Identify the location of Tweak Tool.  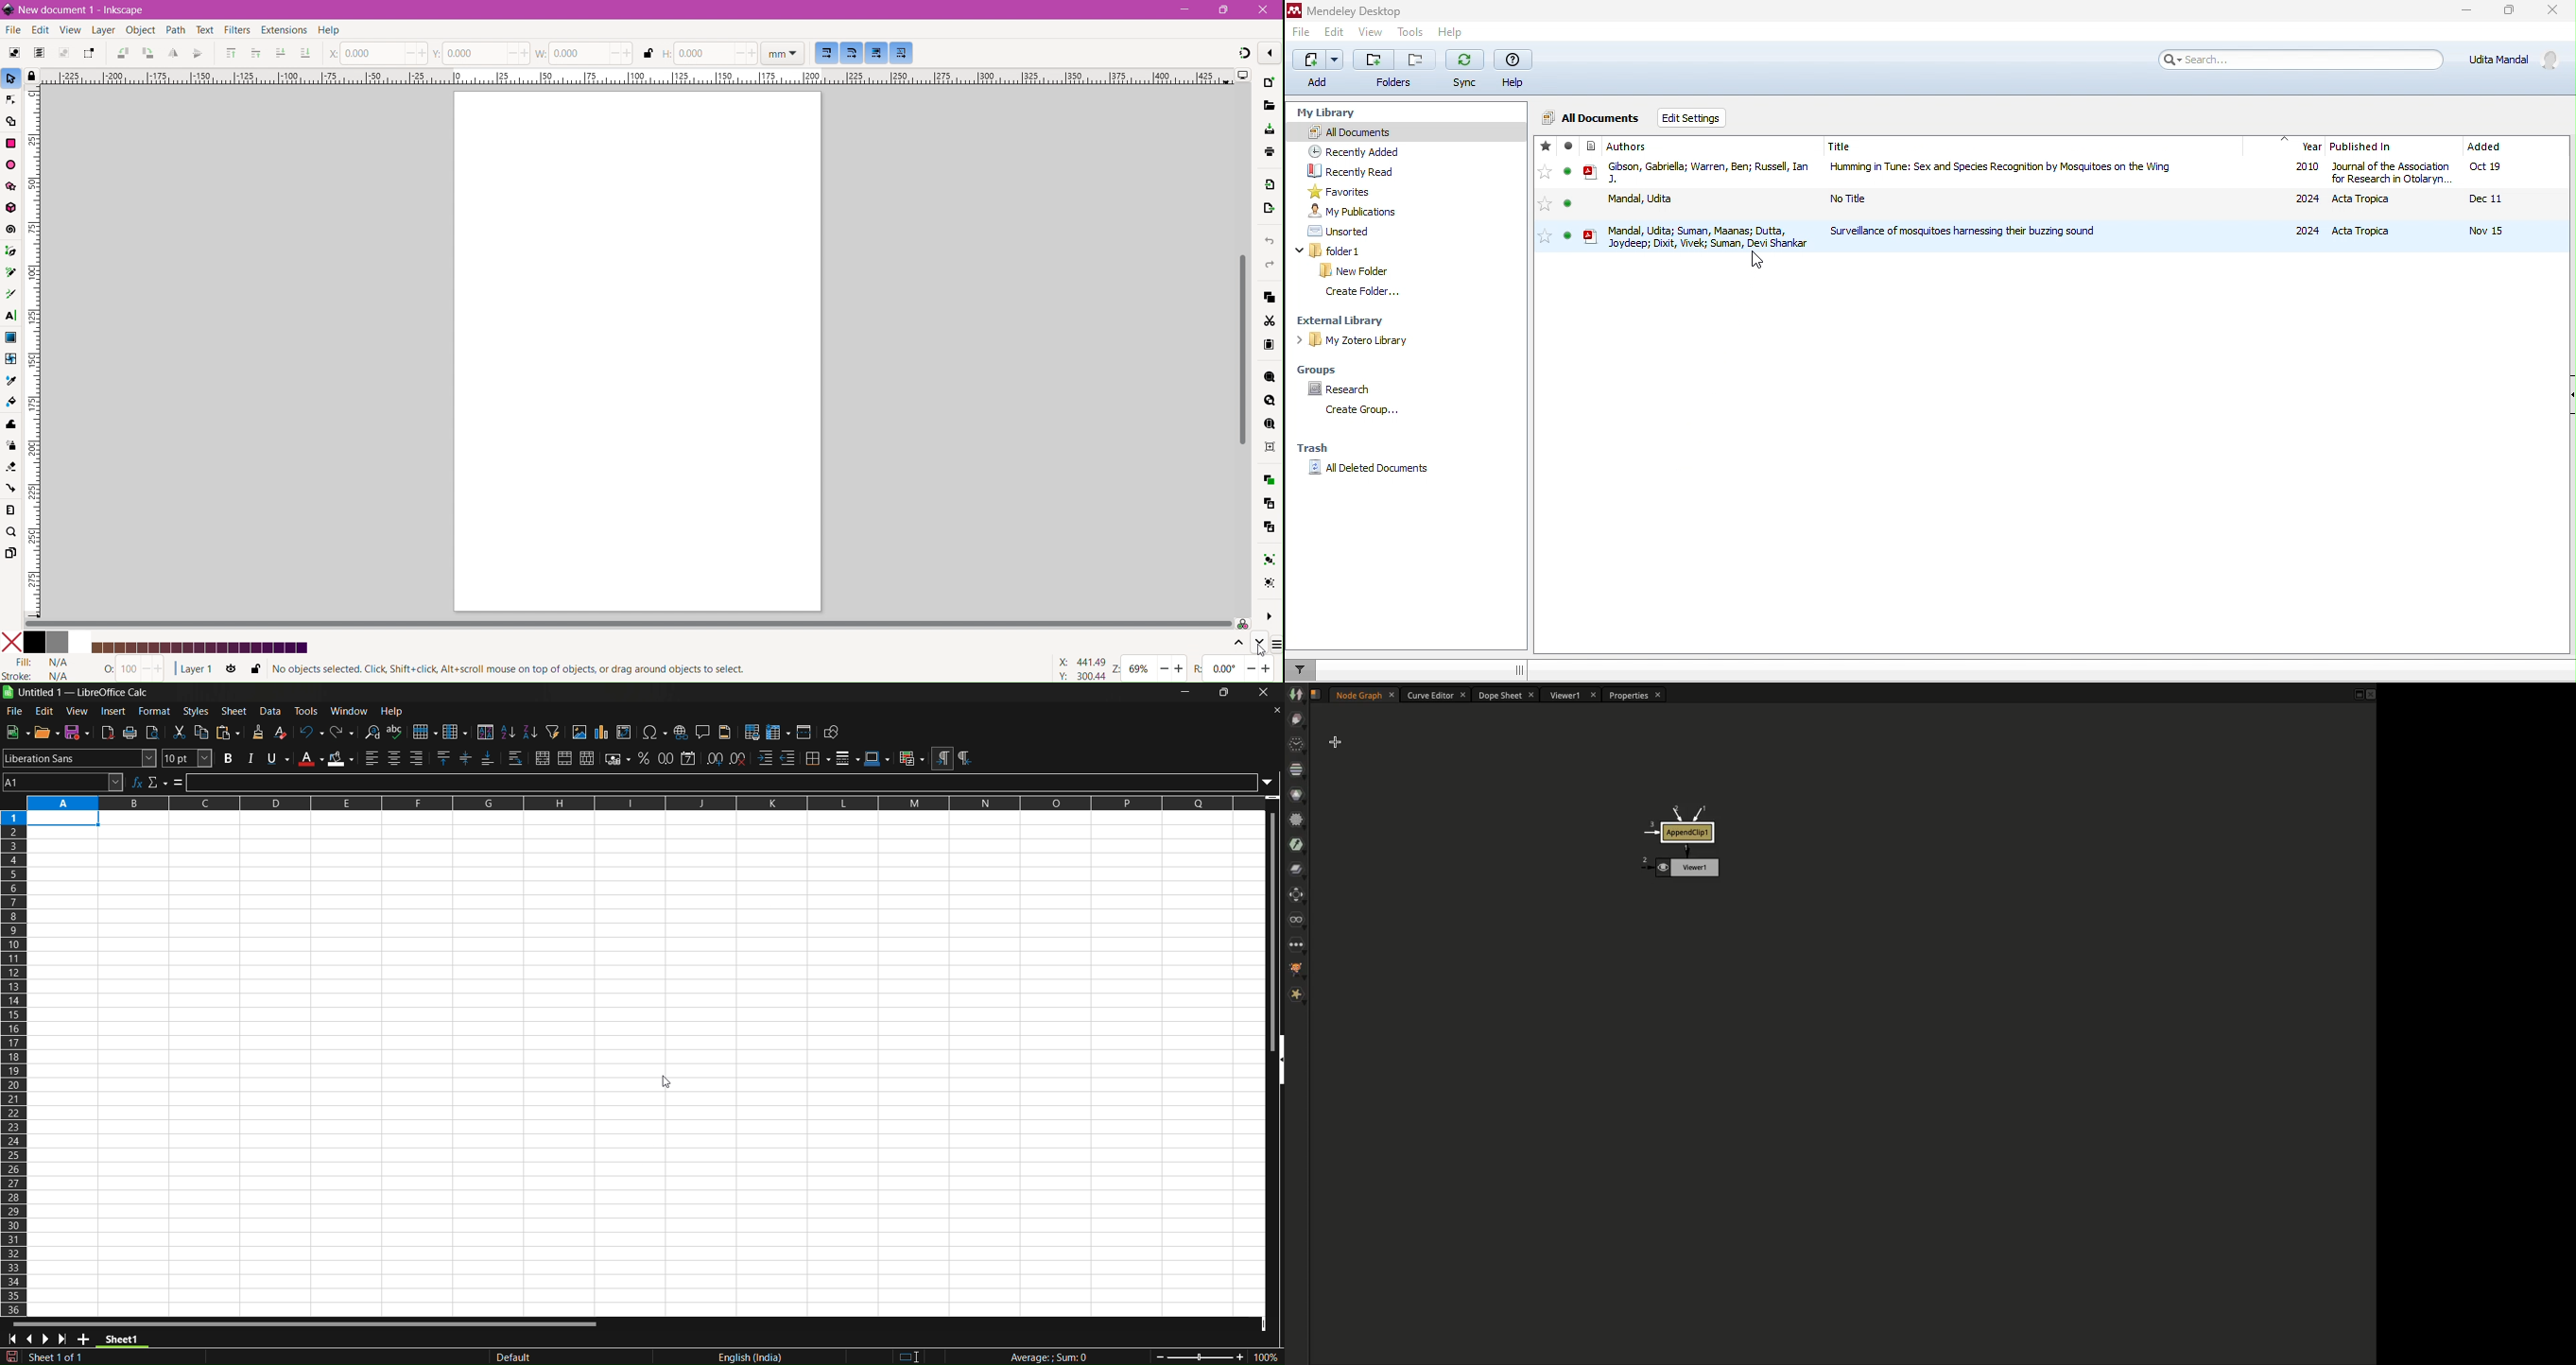
(11, 425).